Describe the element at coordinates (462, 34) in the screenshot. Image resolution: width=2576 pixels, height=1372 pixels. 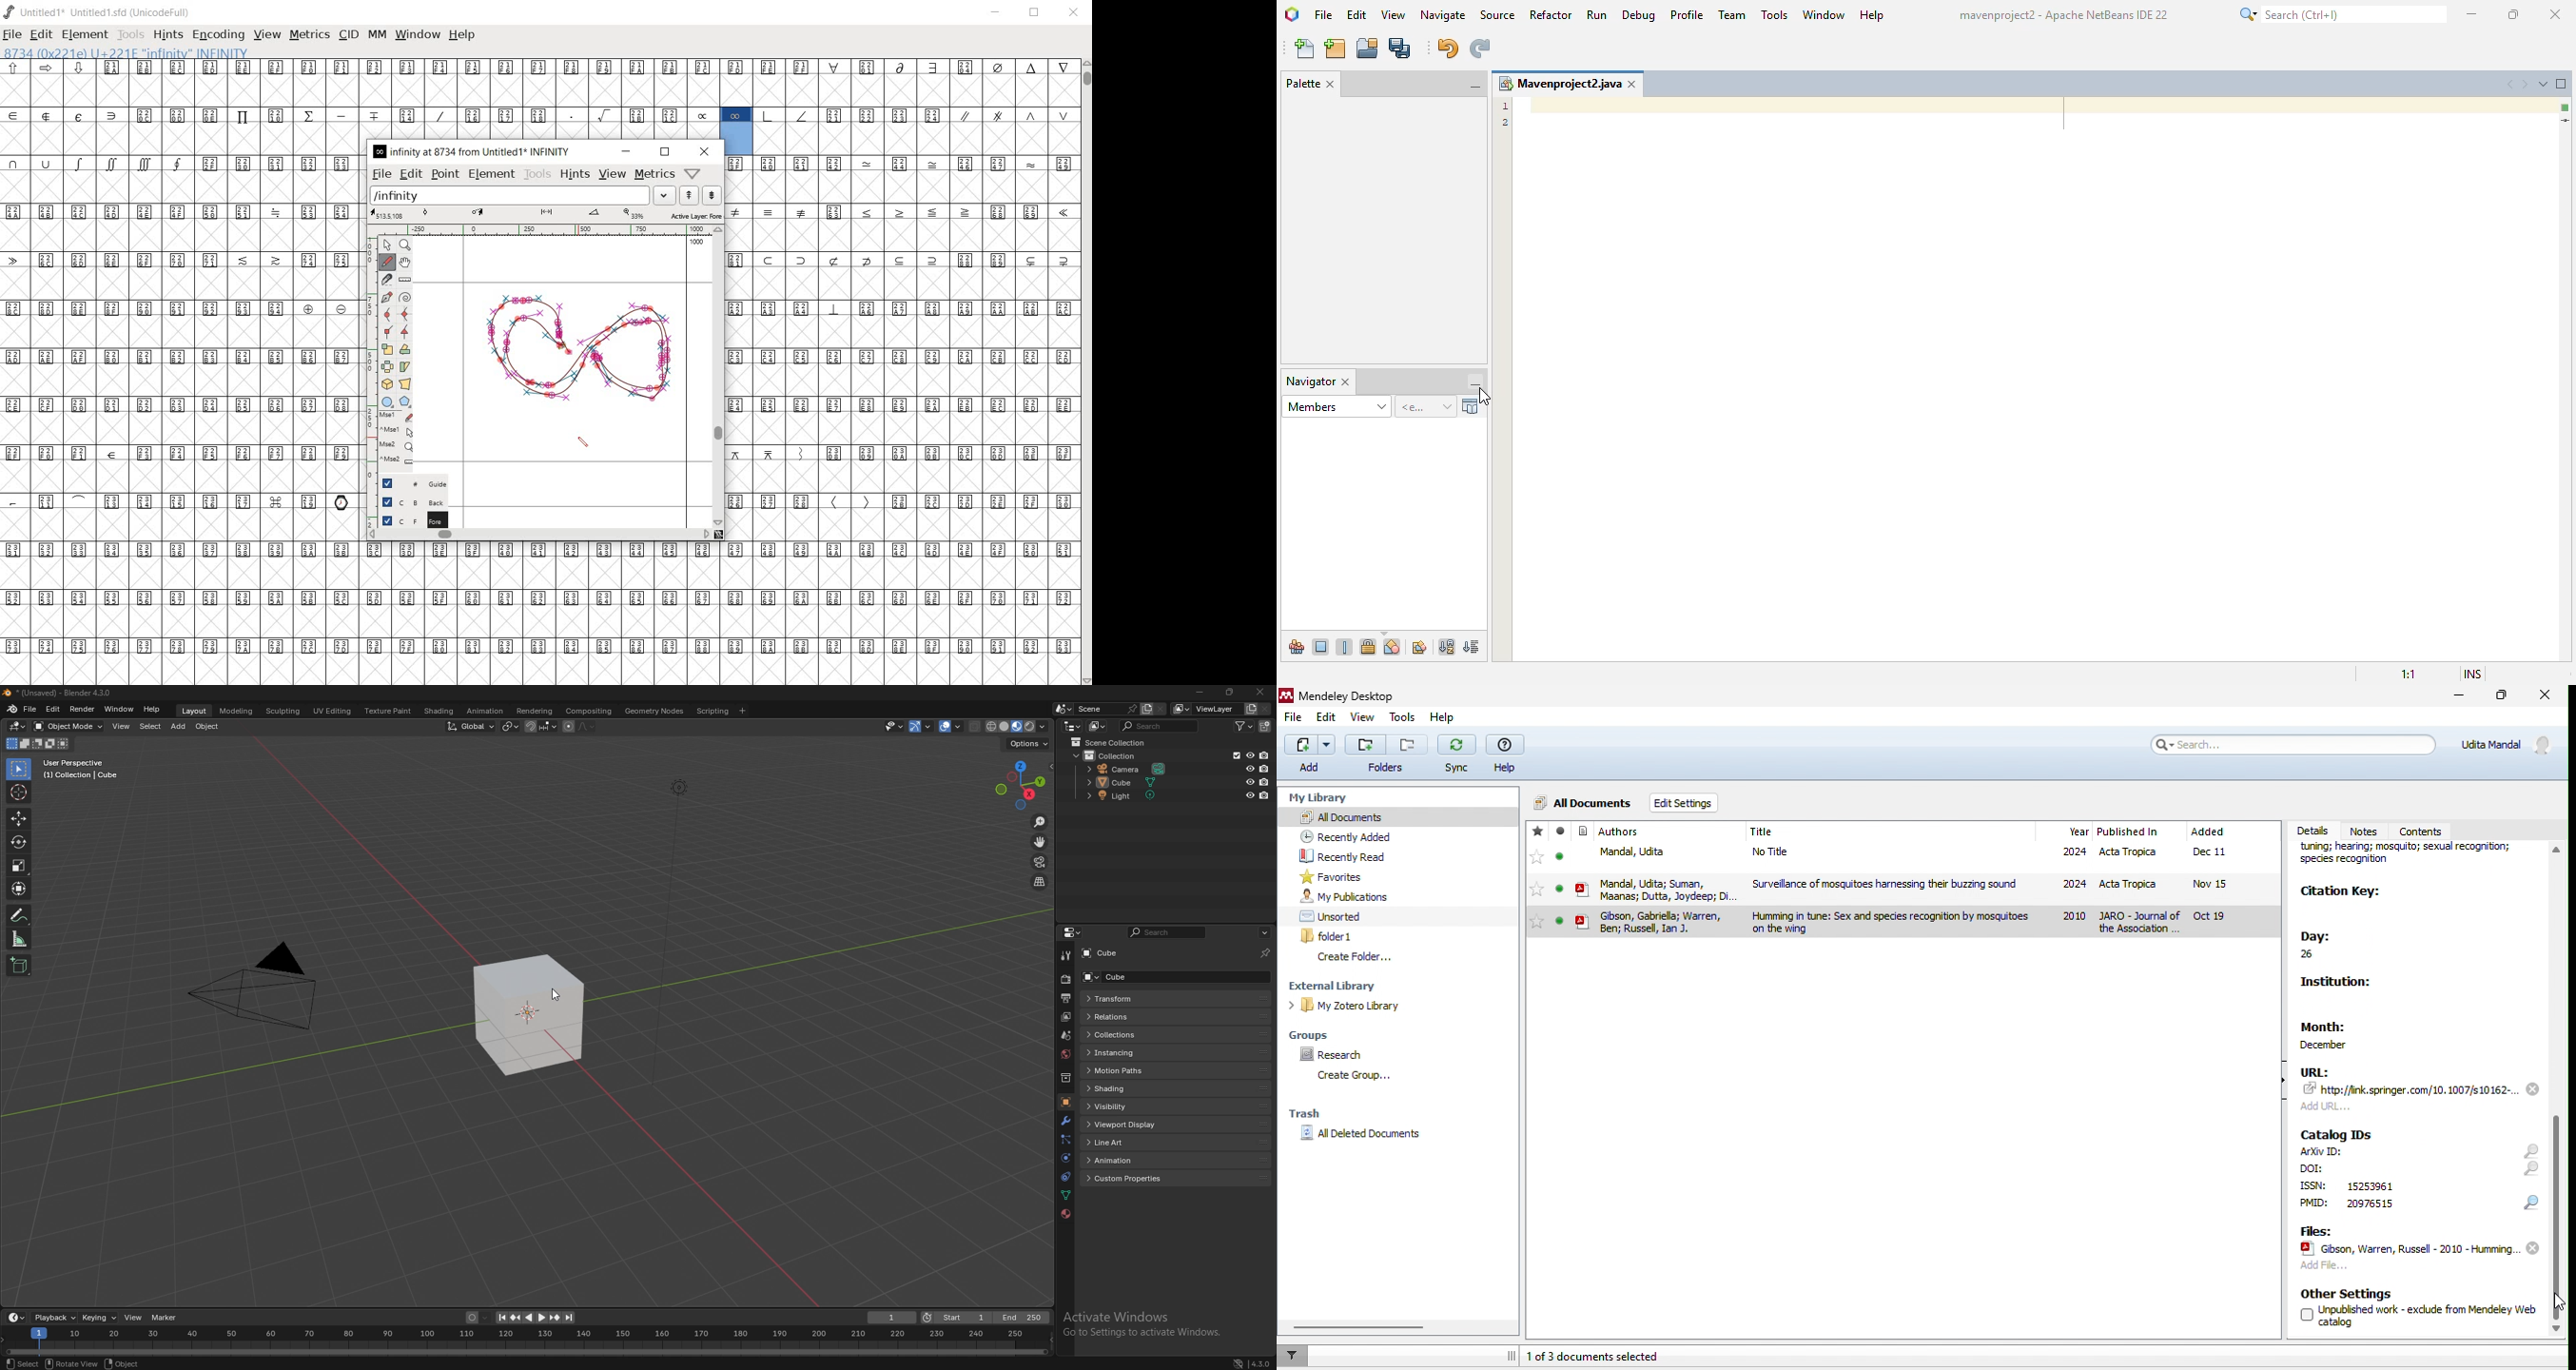
I see `help` at that location.